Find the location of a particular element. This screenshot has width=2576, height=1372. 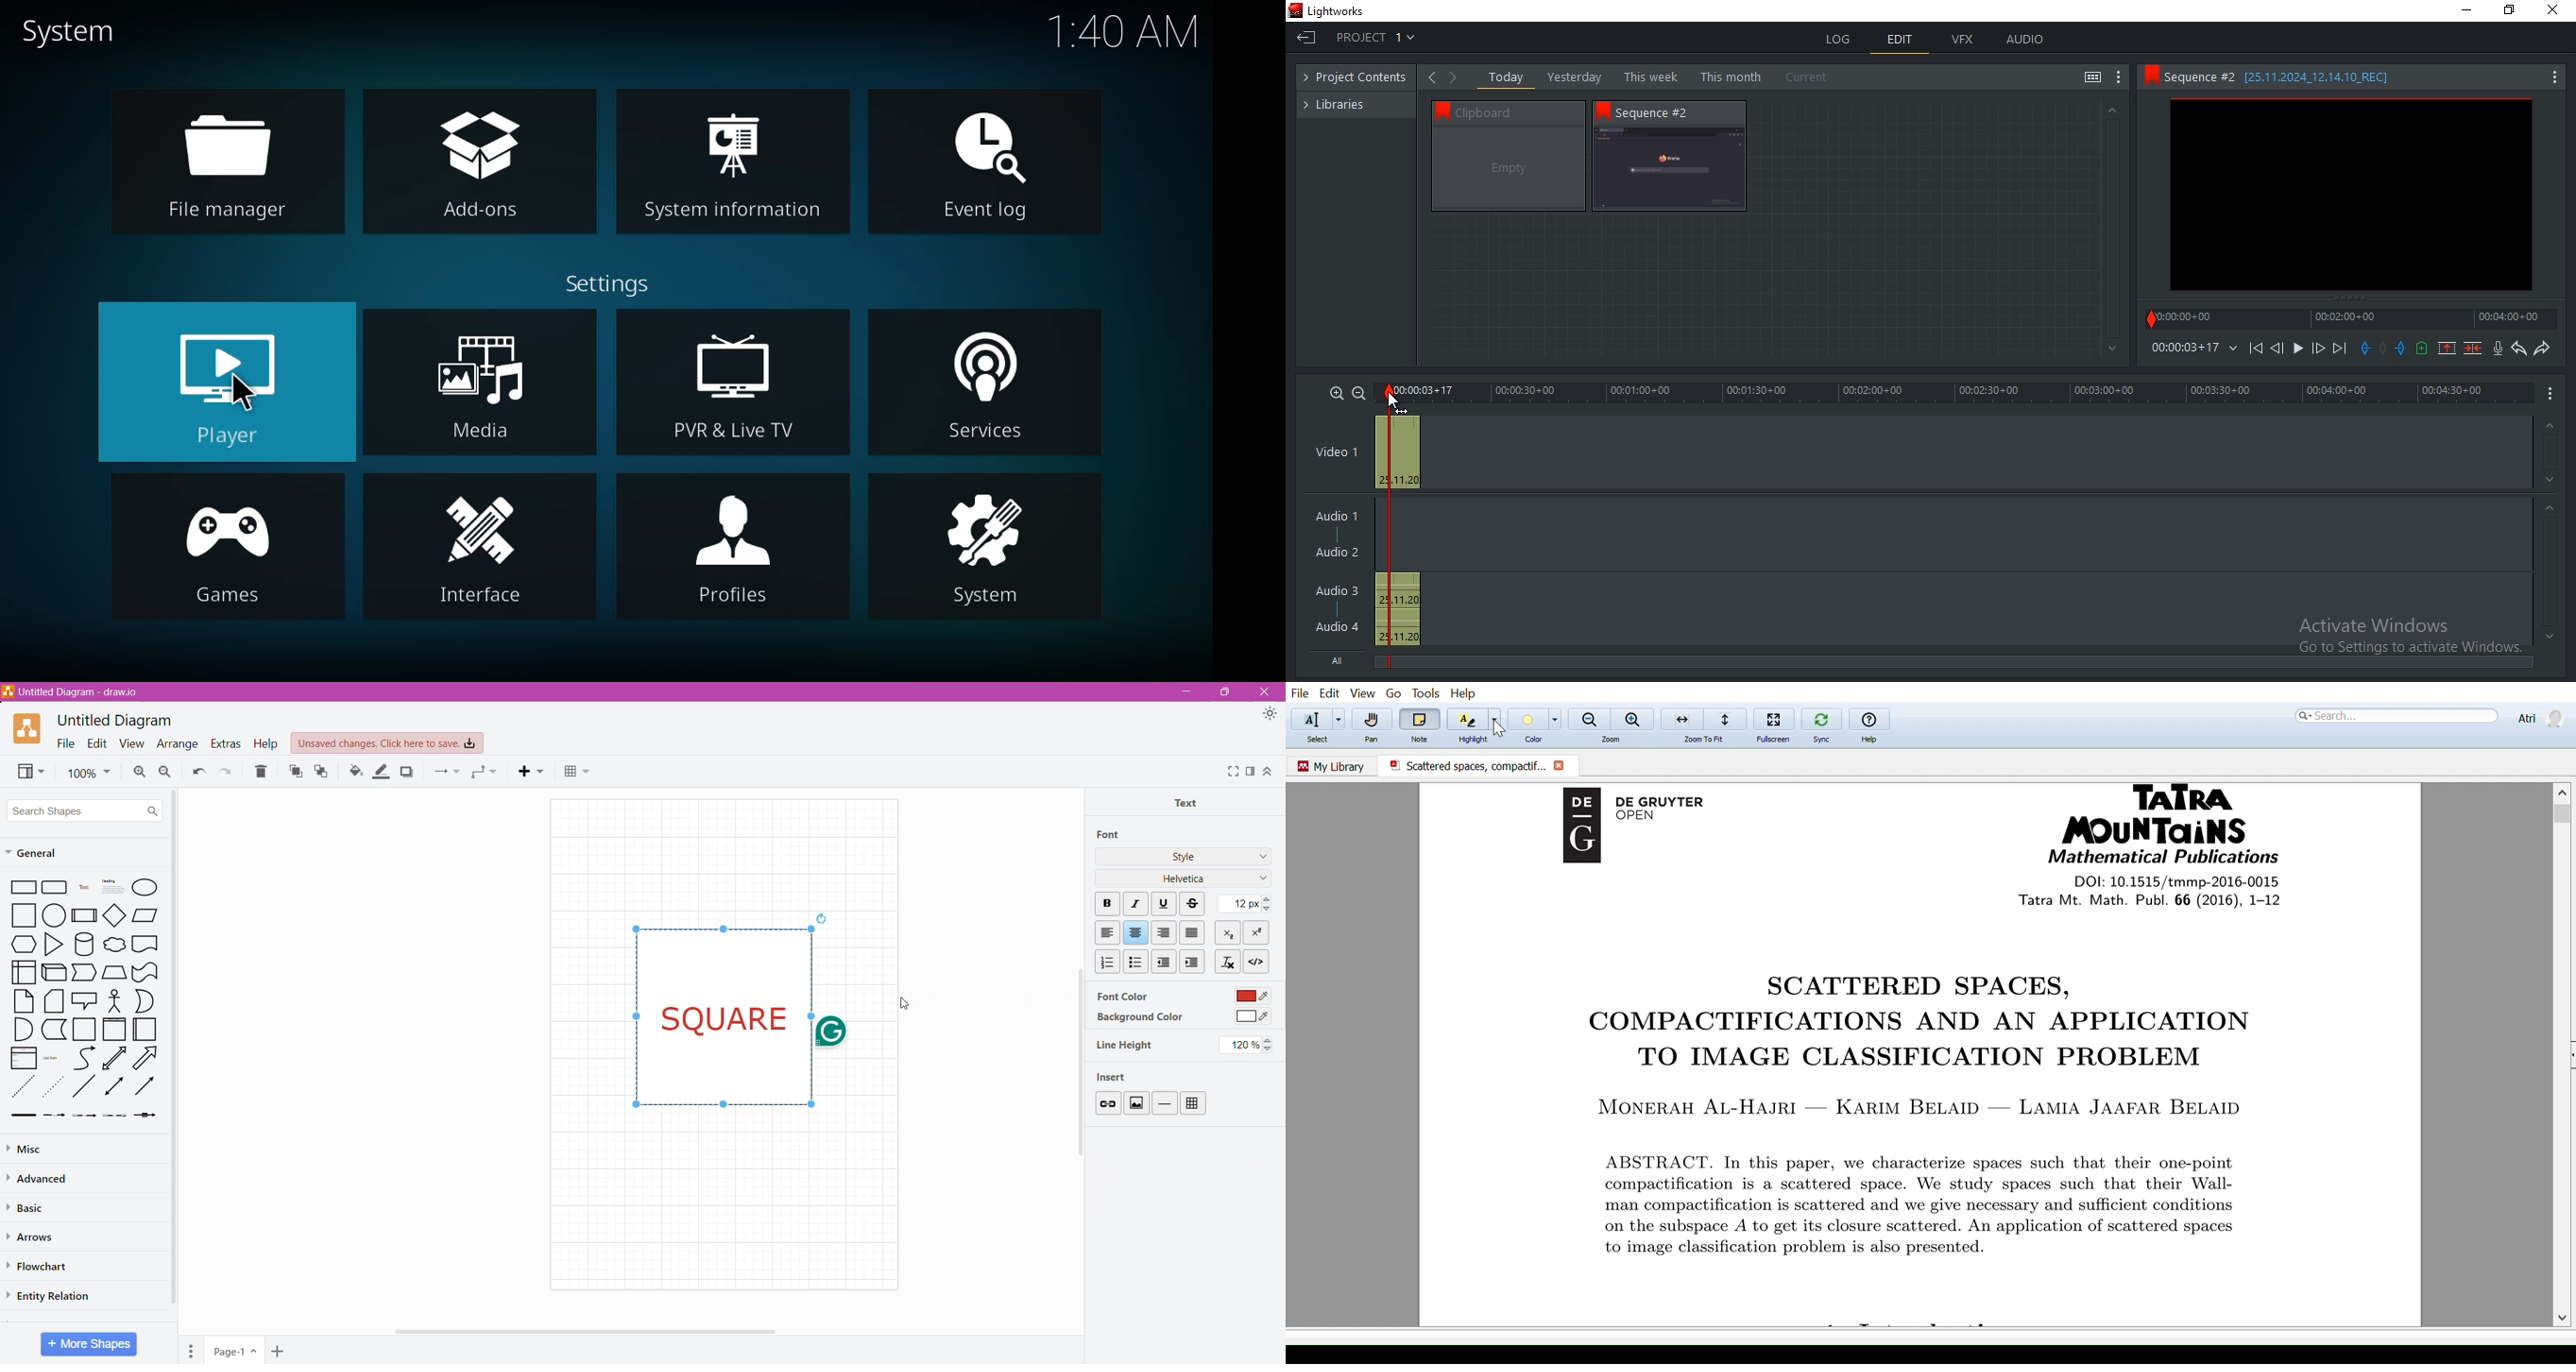

Double Arrow  is located at coordinates (115, 1087).